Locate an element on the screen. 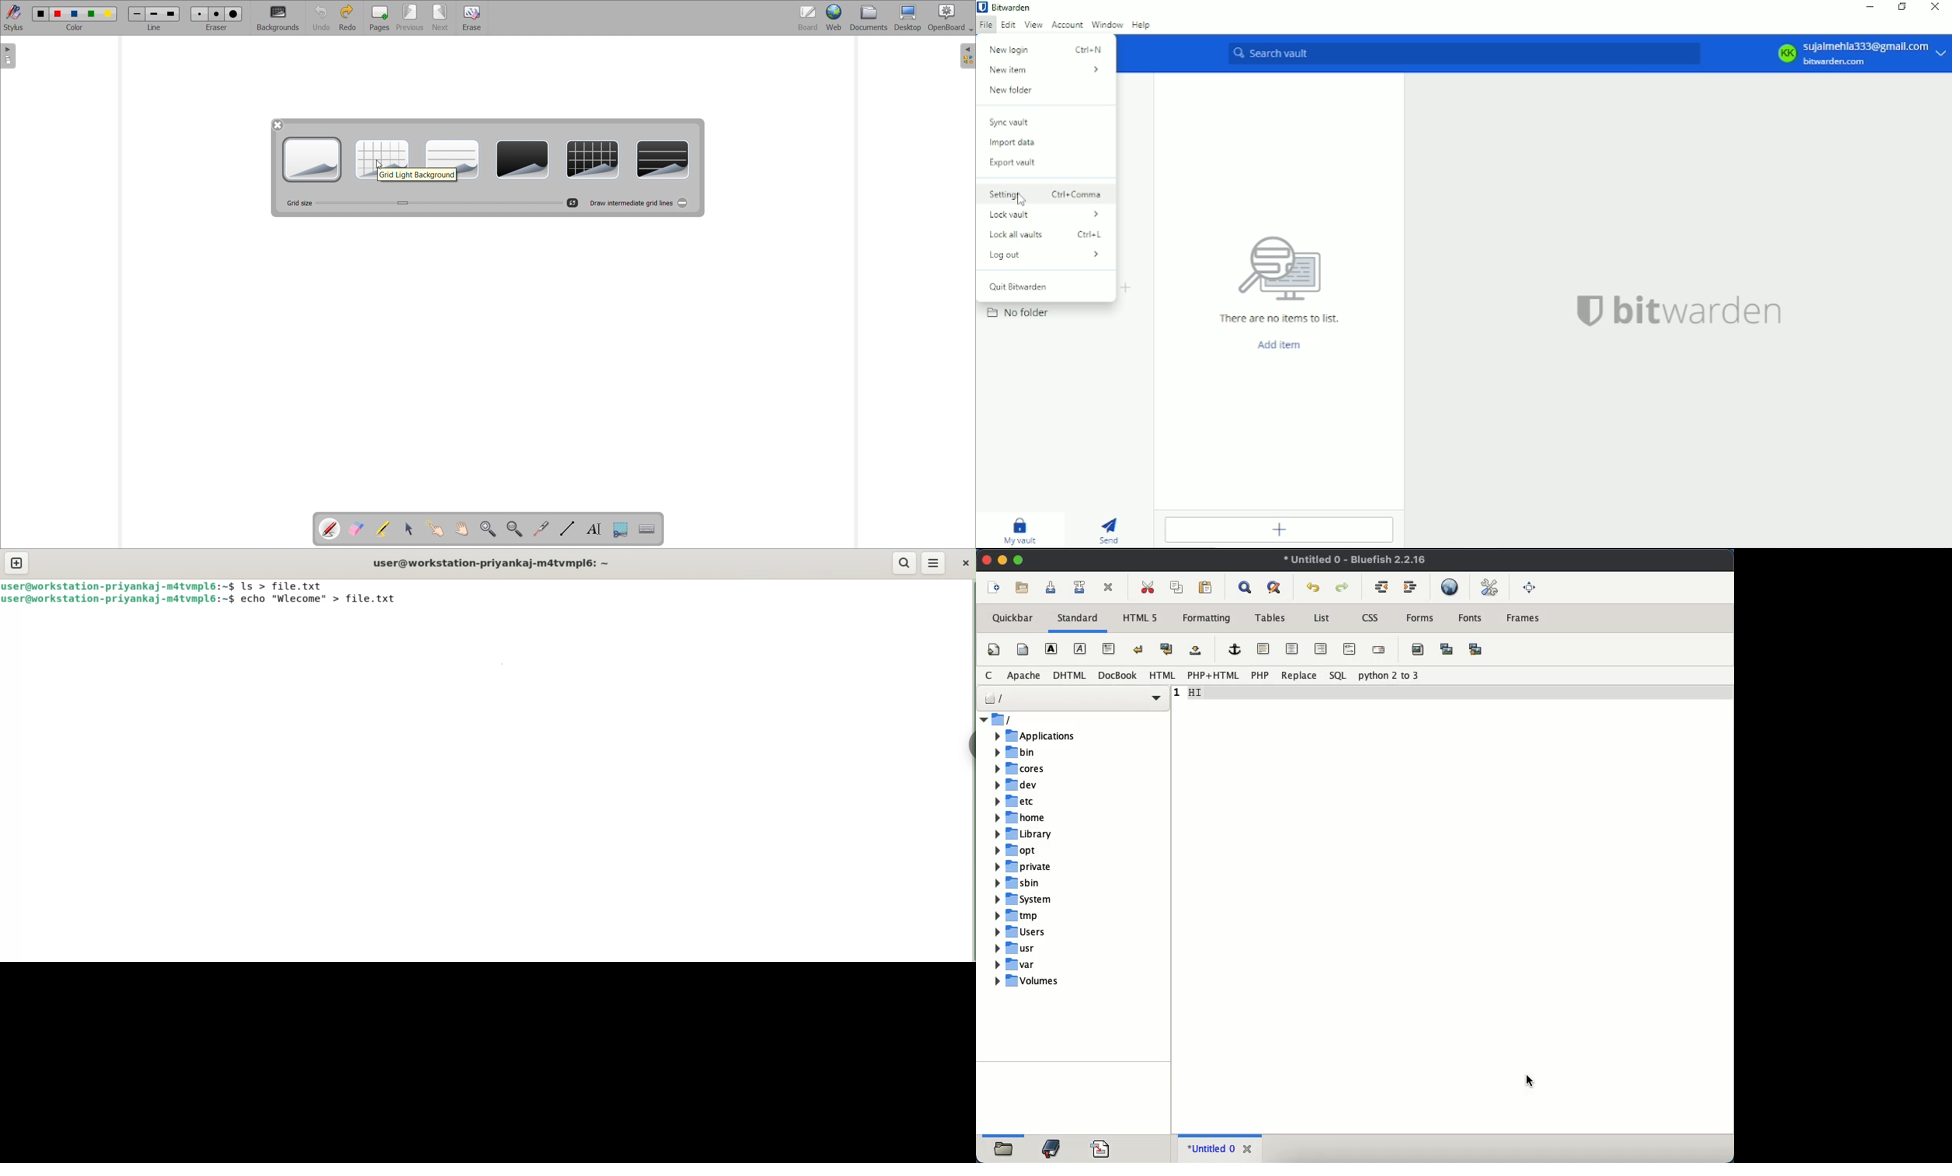  color is located at coordinates (77, 28).